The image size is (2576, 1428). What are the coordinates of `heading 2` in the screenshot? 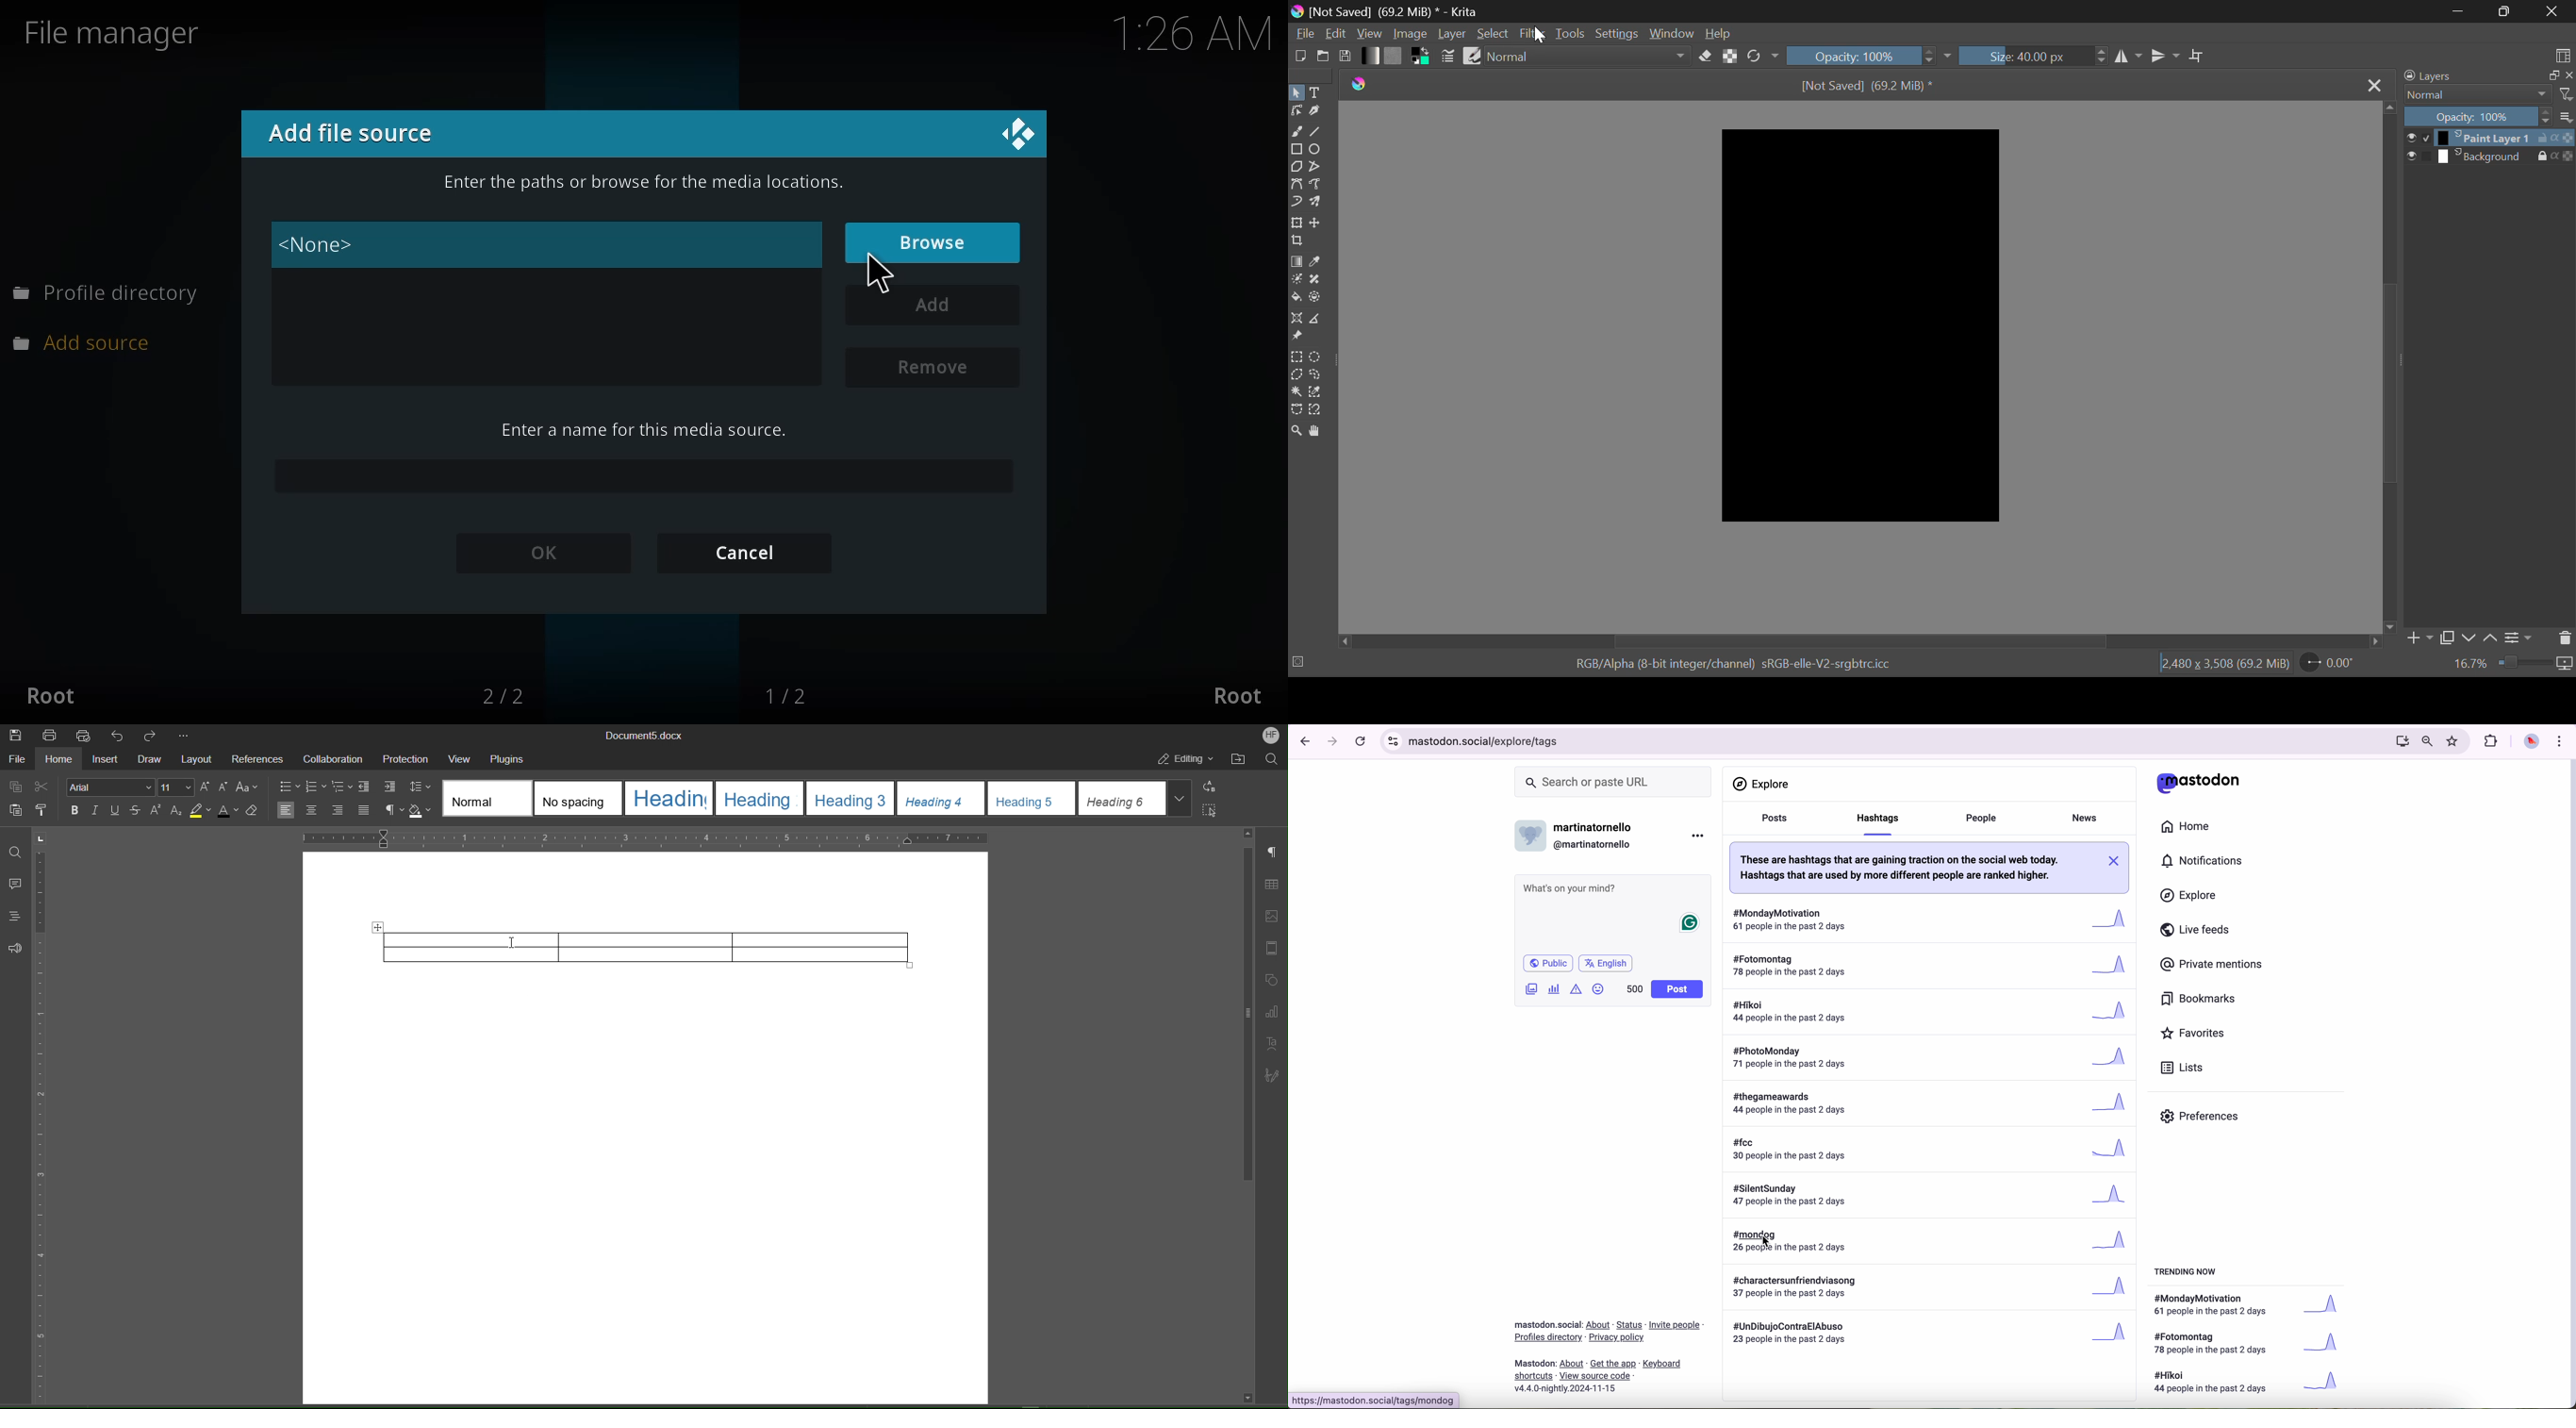 It's located at (762, 799).